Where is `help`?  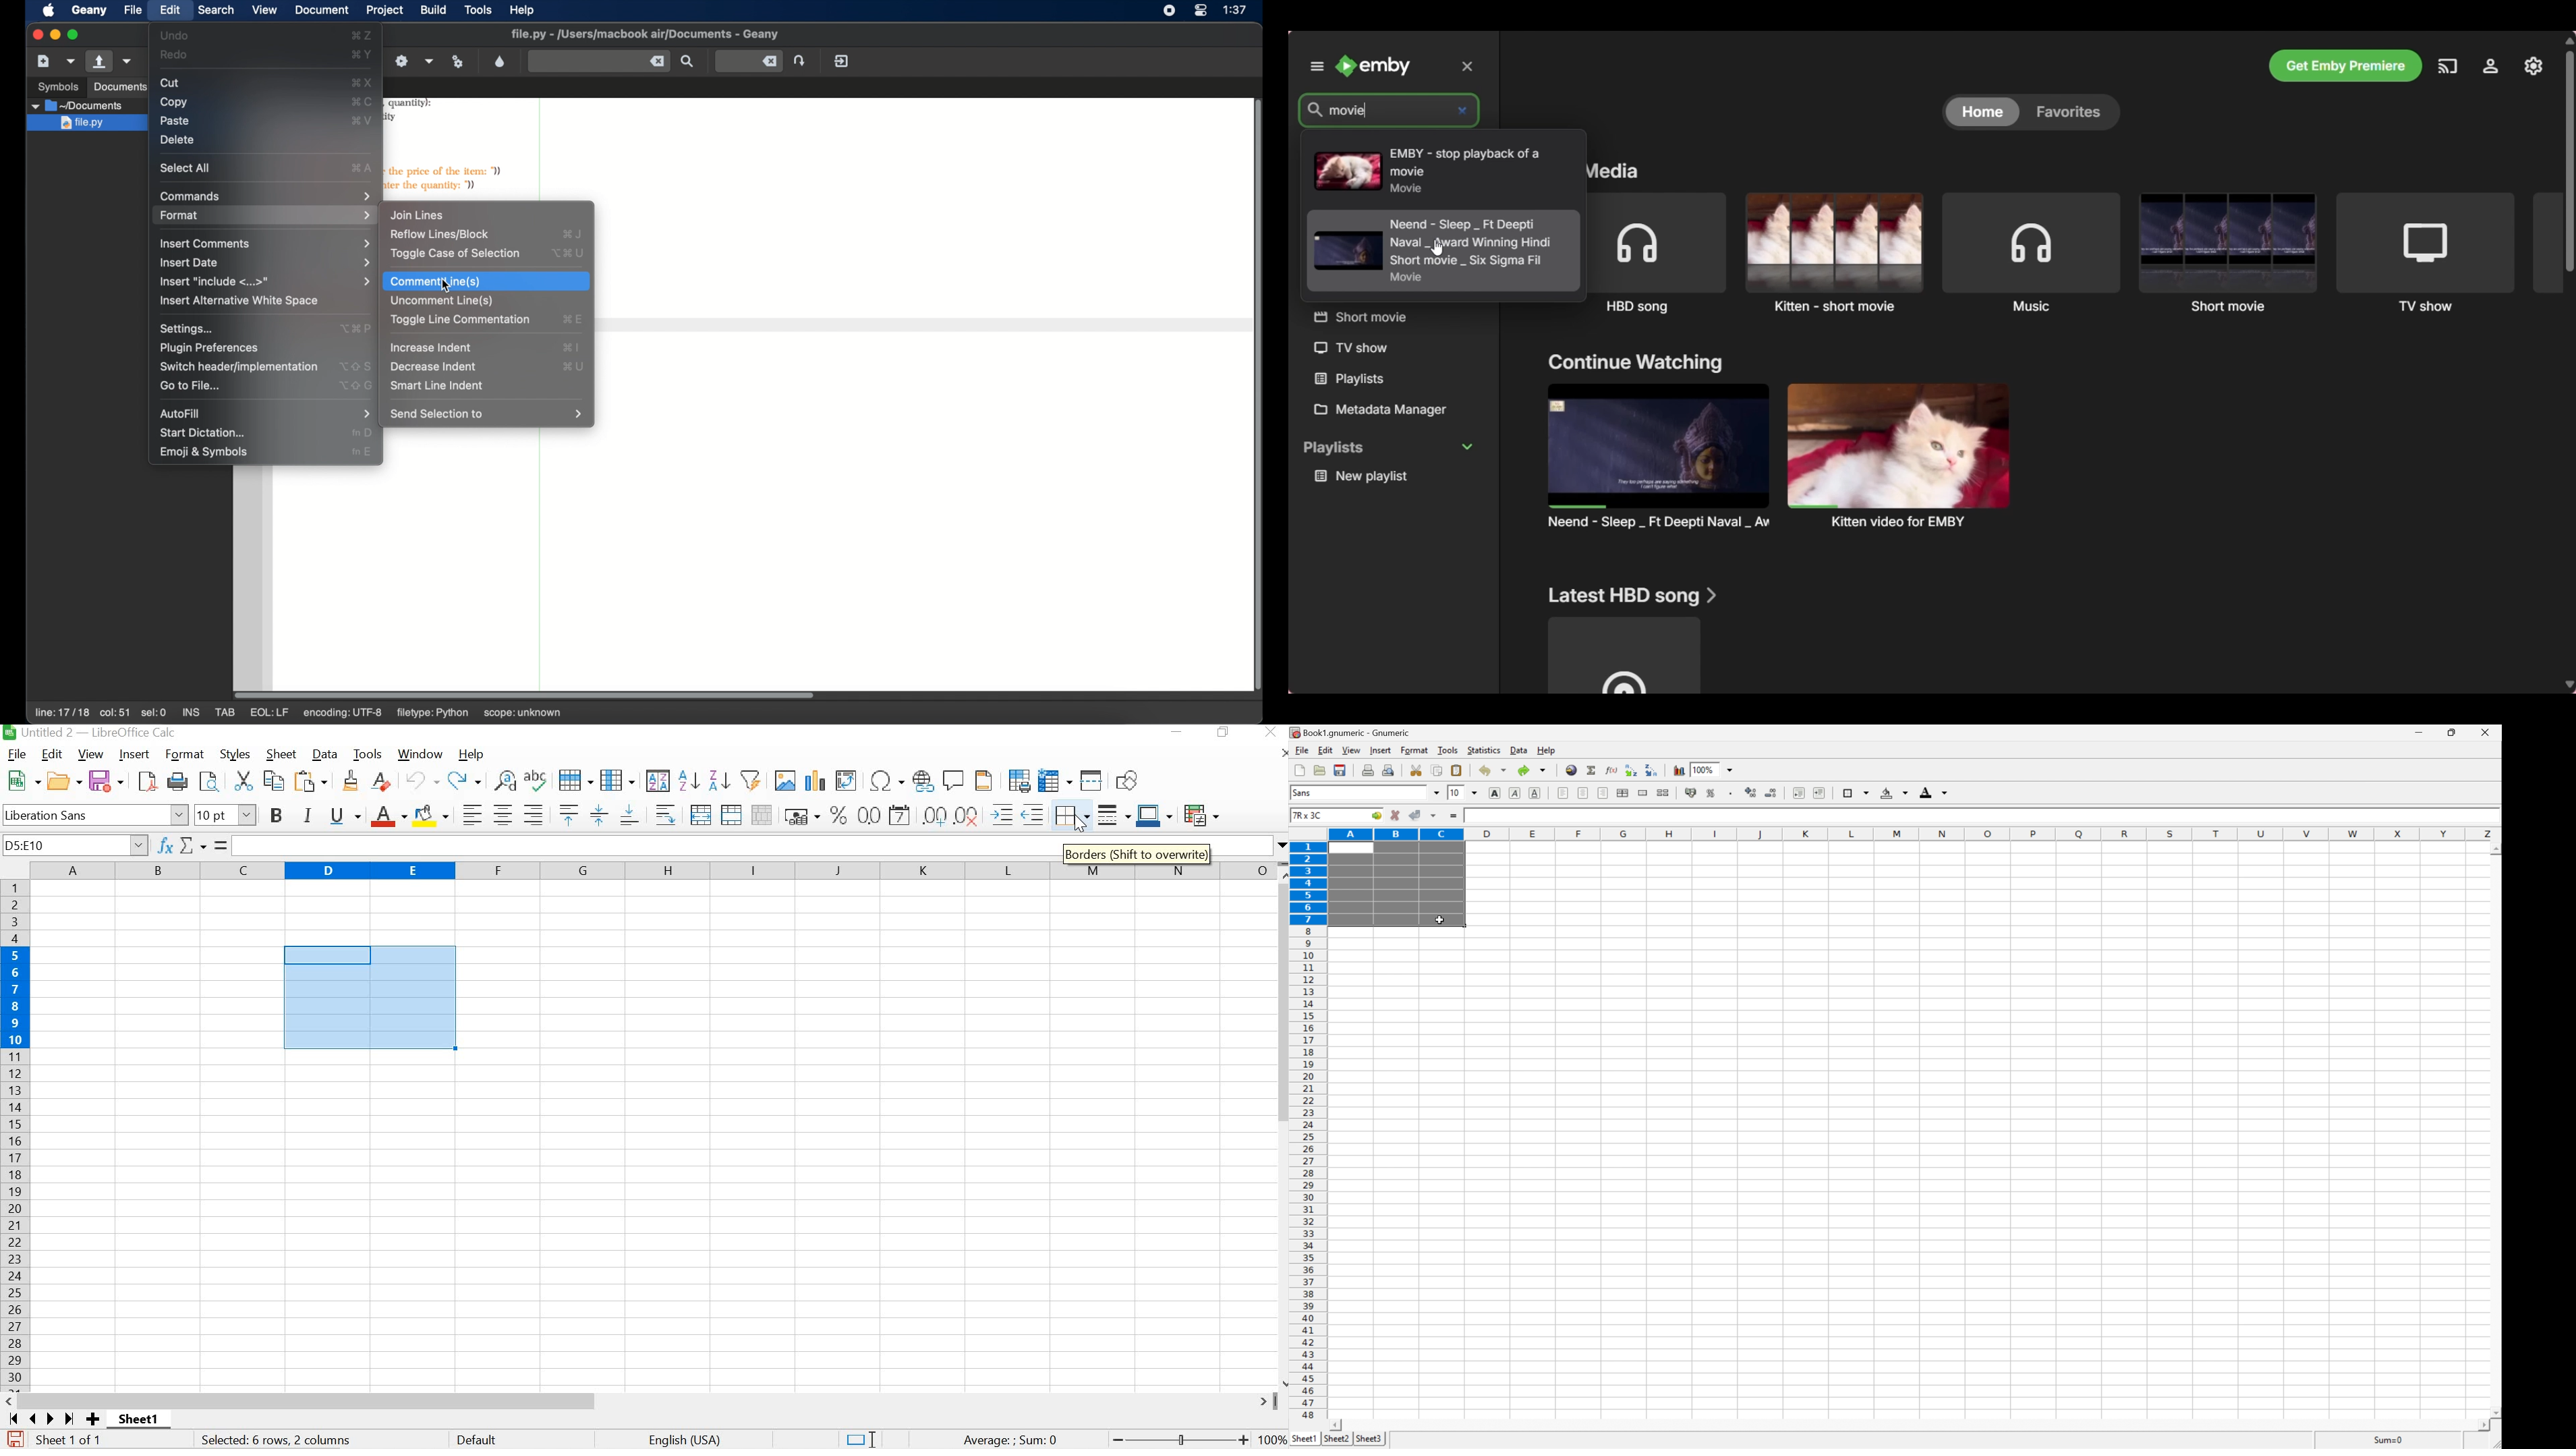 help is located at coordinates (1545, 750).